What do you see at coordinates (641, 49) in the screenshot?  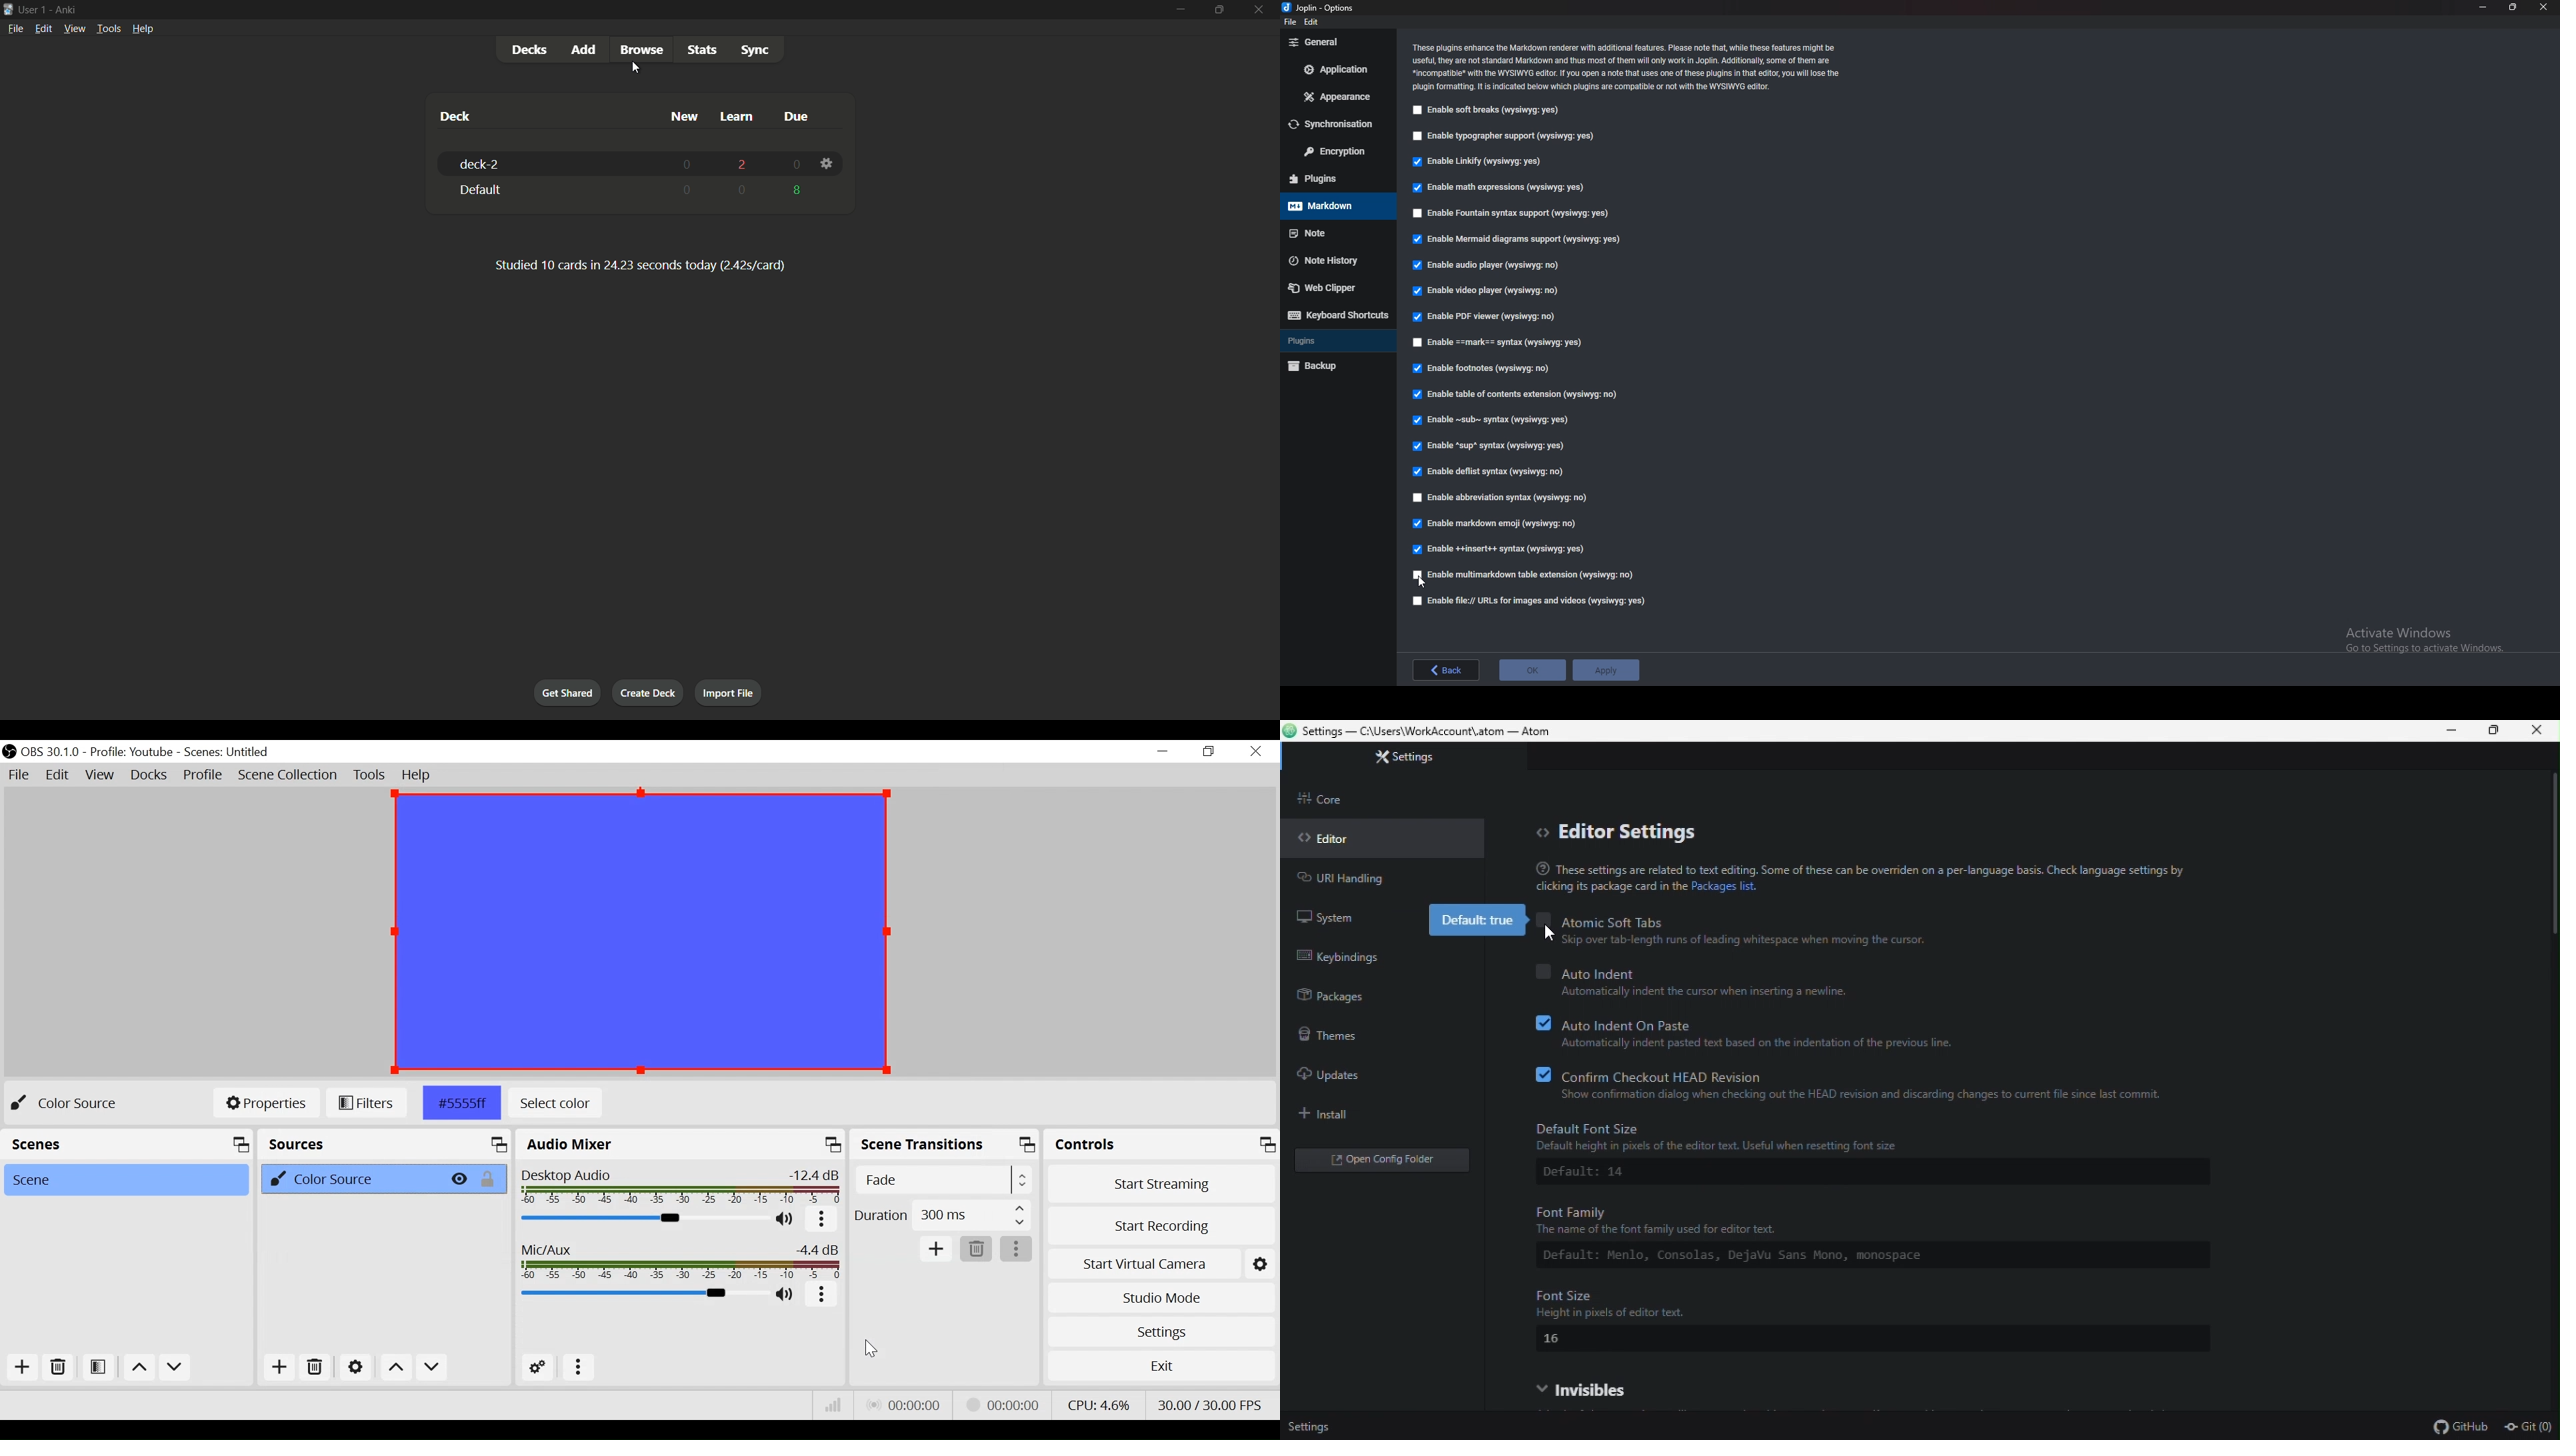 I see `Browse` at bounding box center [641, 49].